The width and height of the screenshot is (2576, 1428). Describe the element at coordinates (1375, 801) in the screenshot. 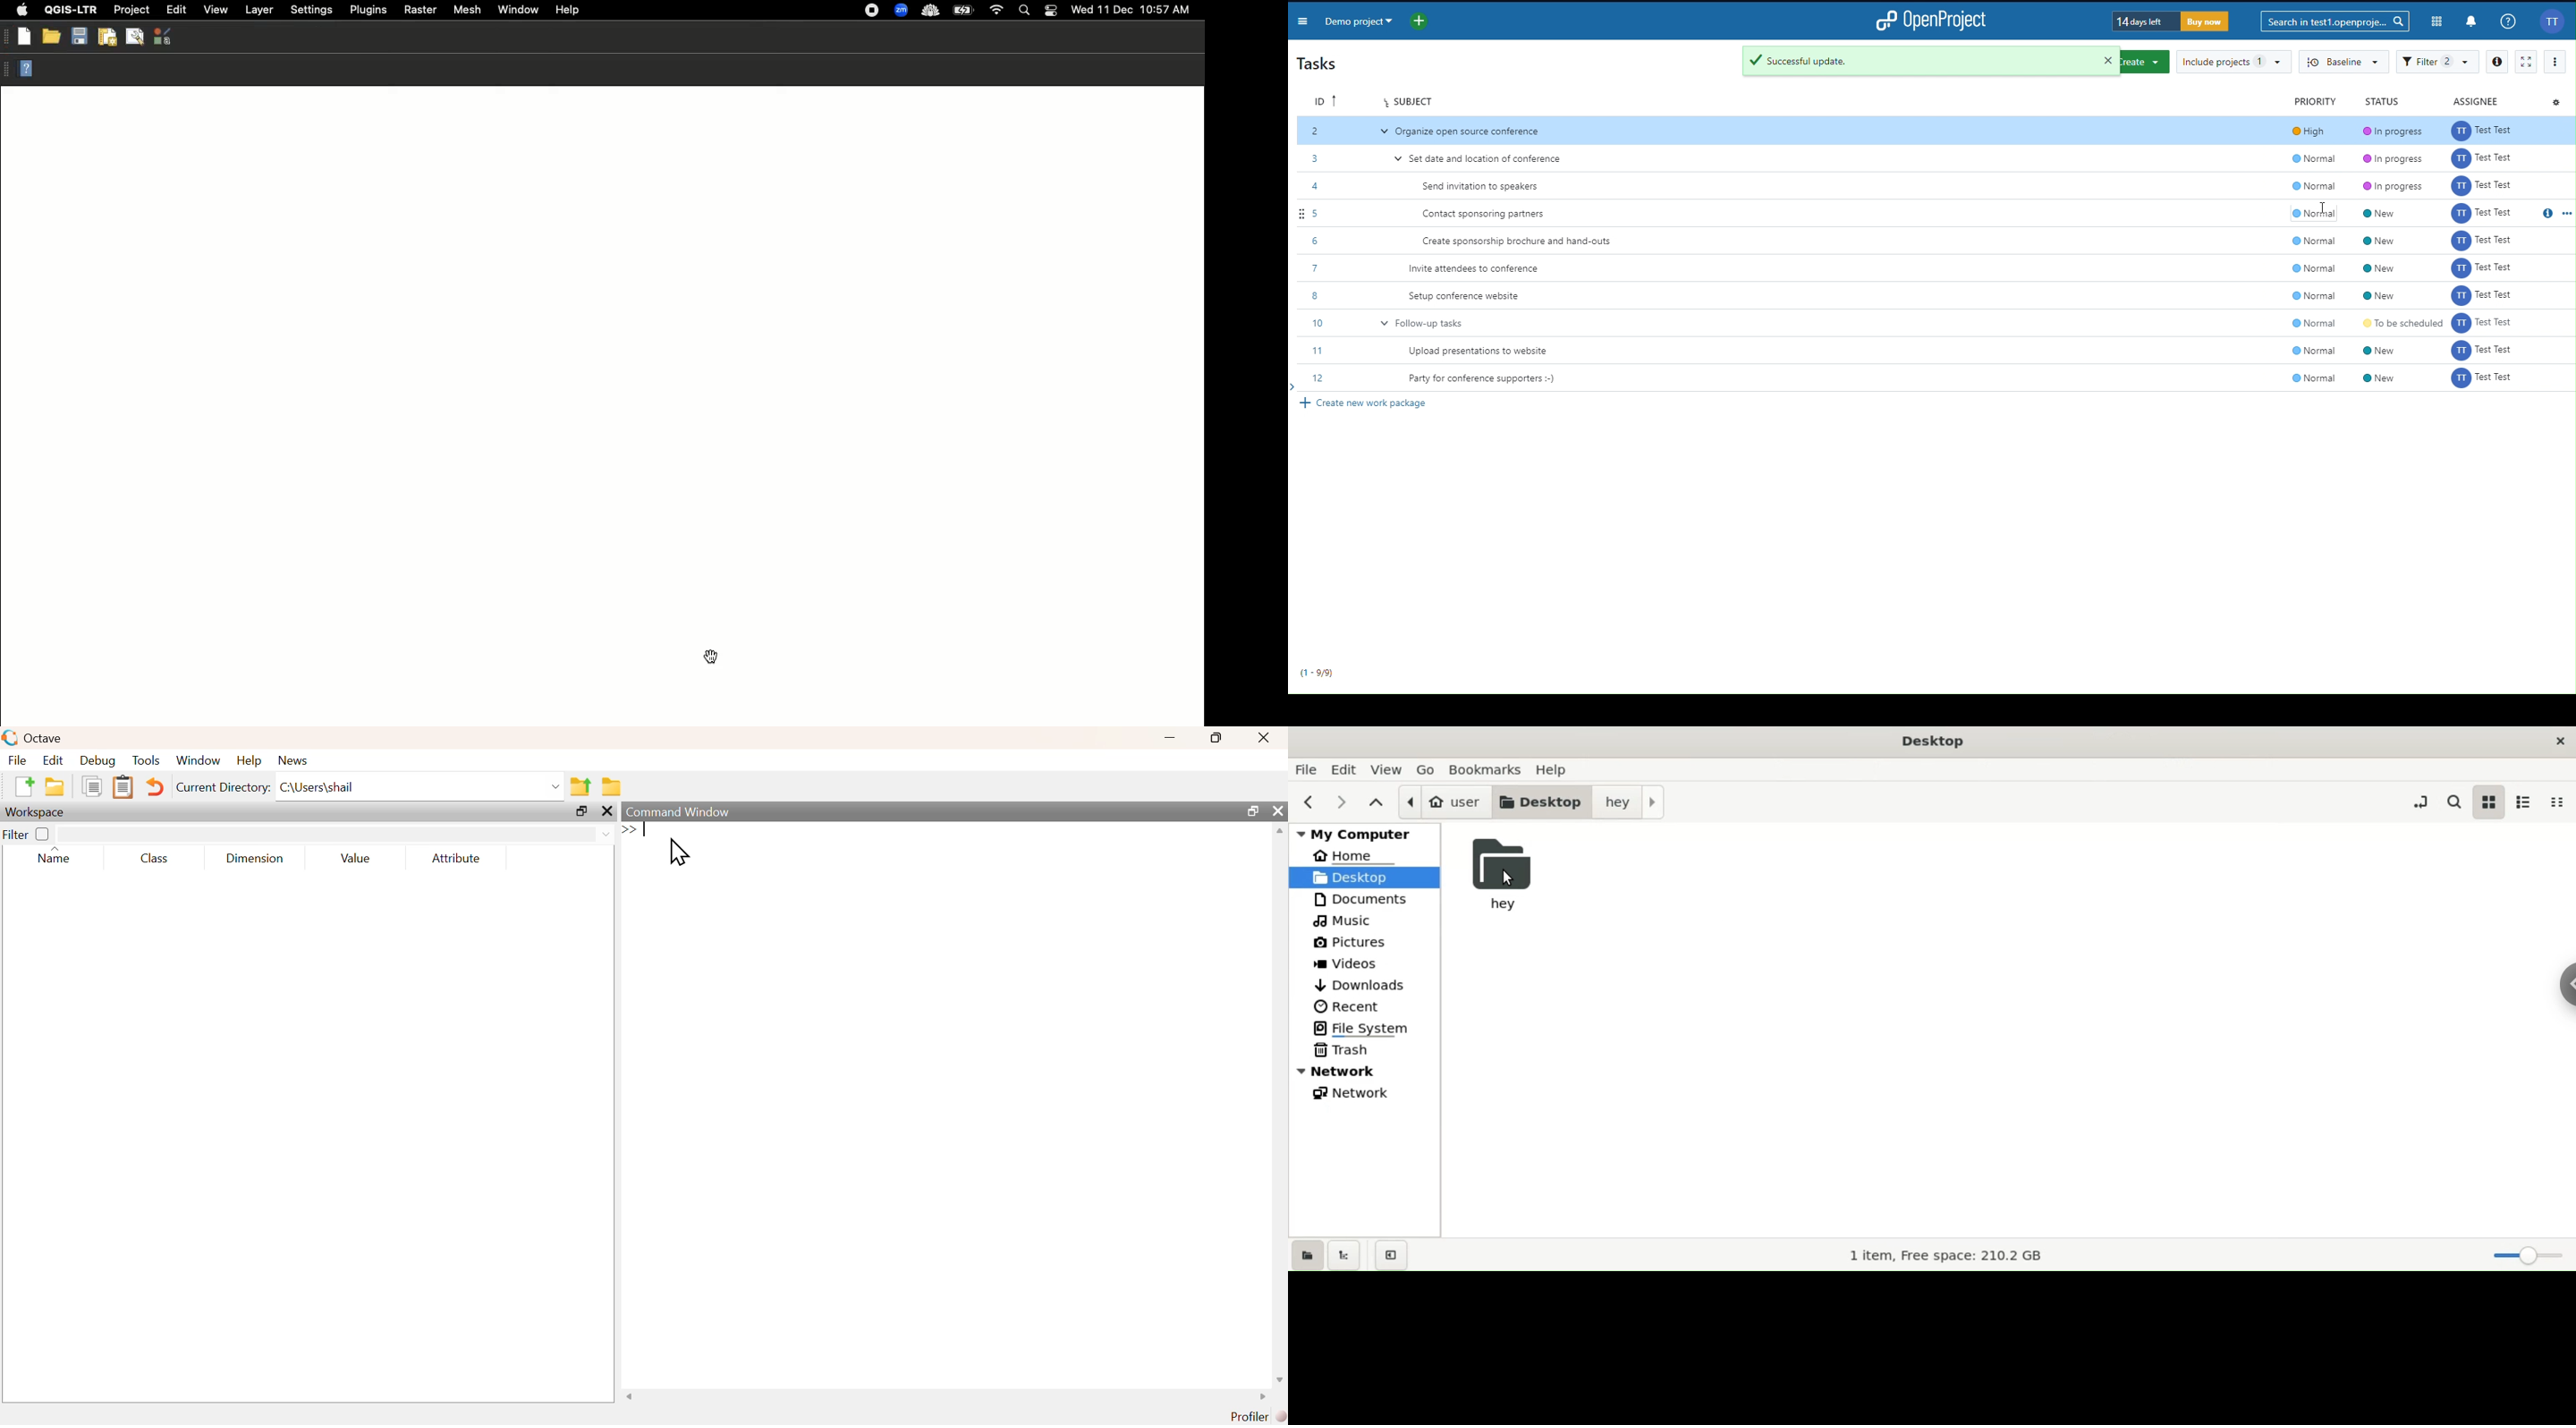

I see `parent folders` at that location.